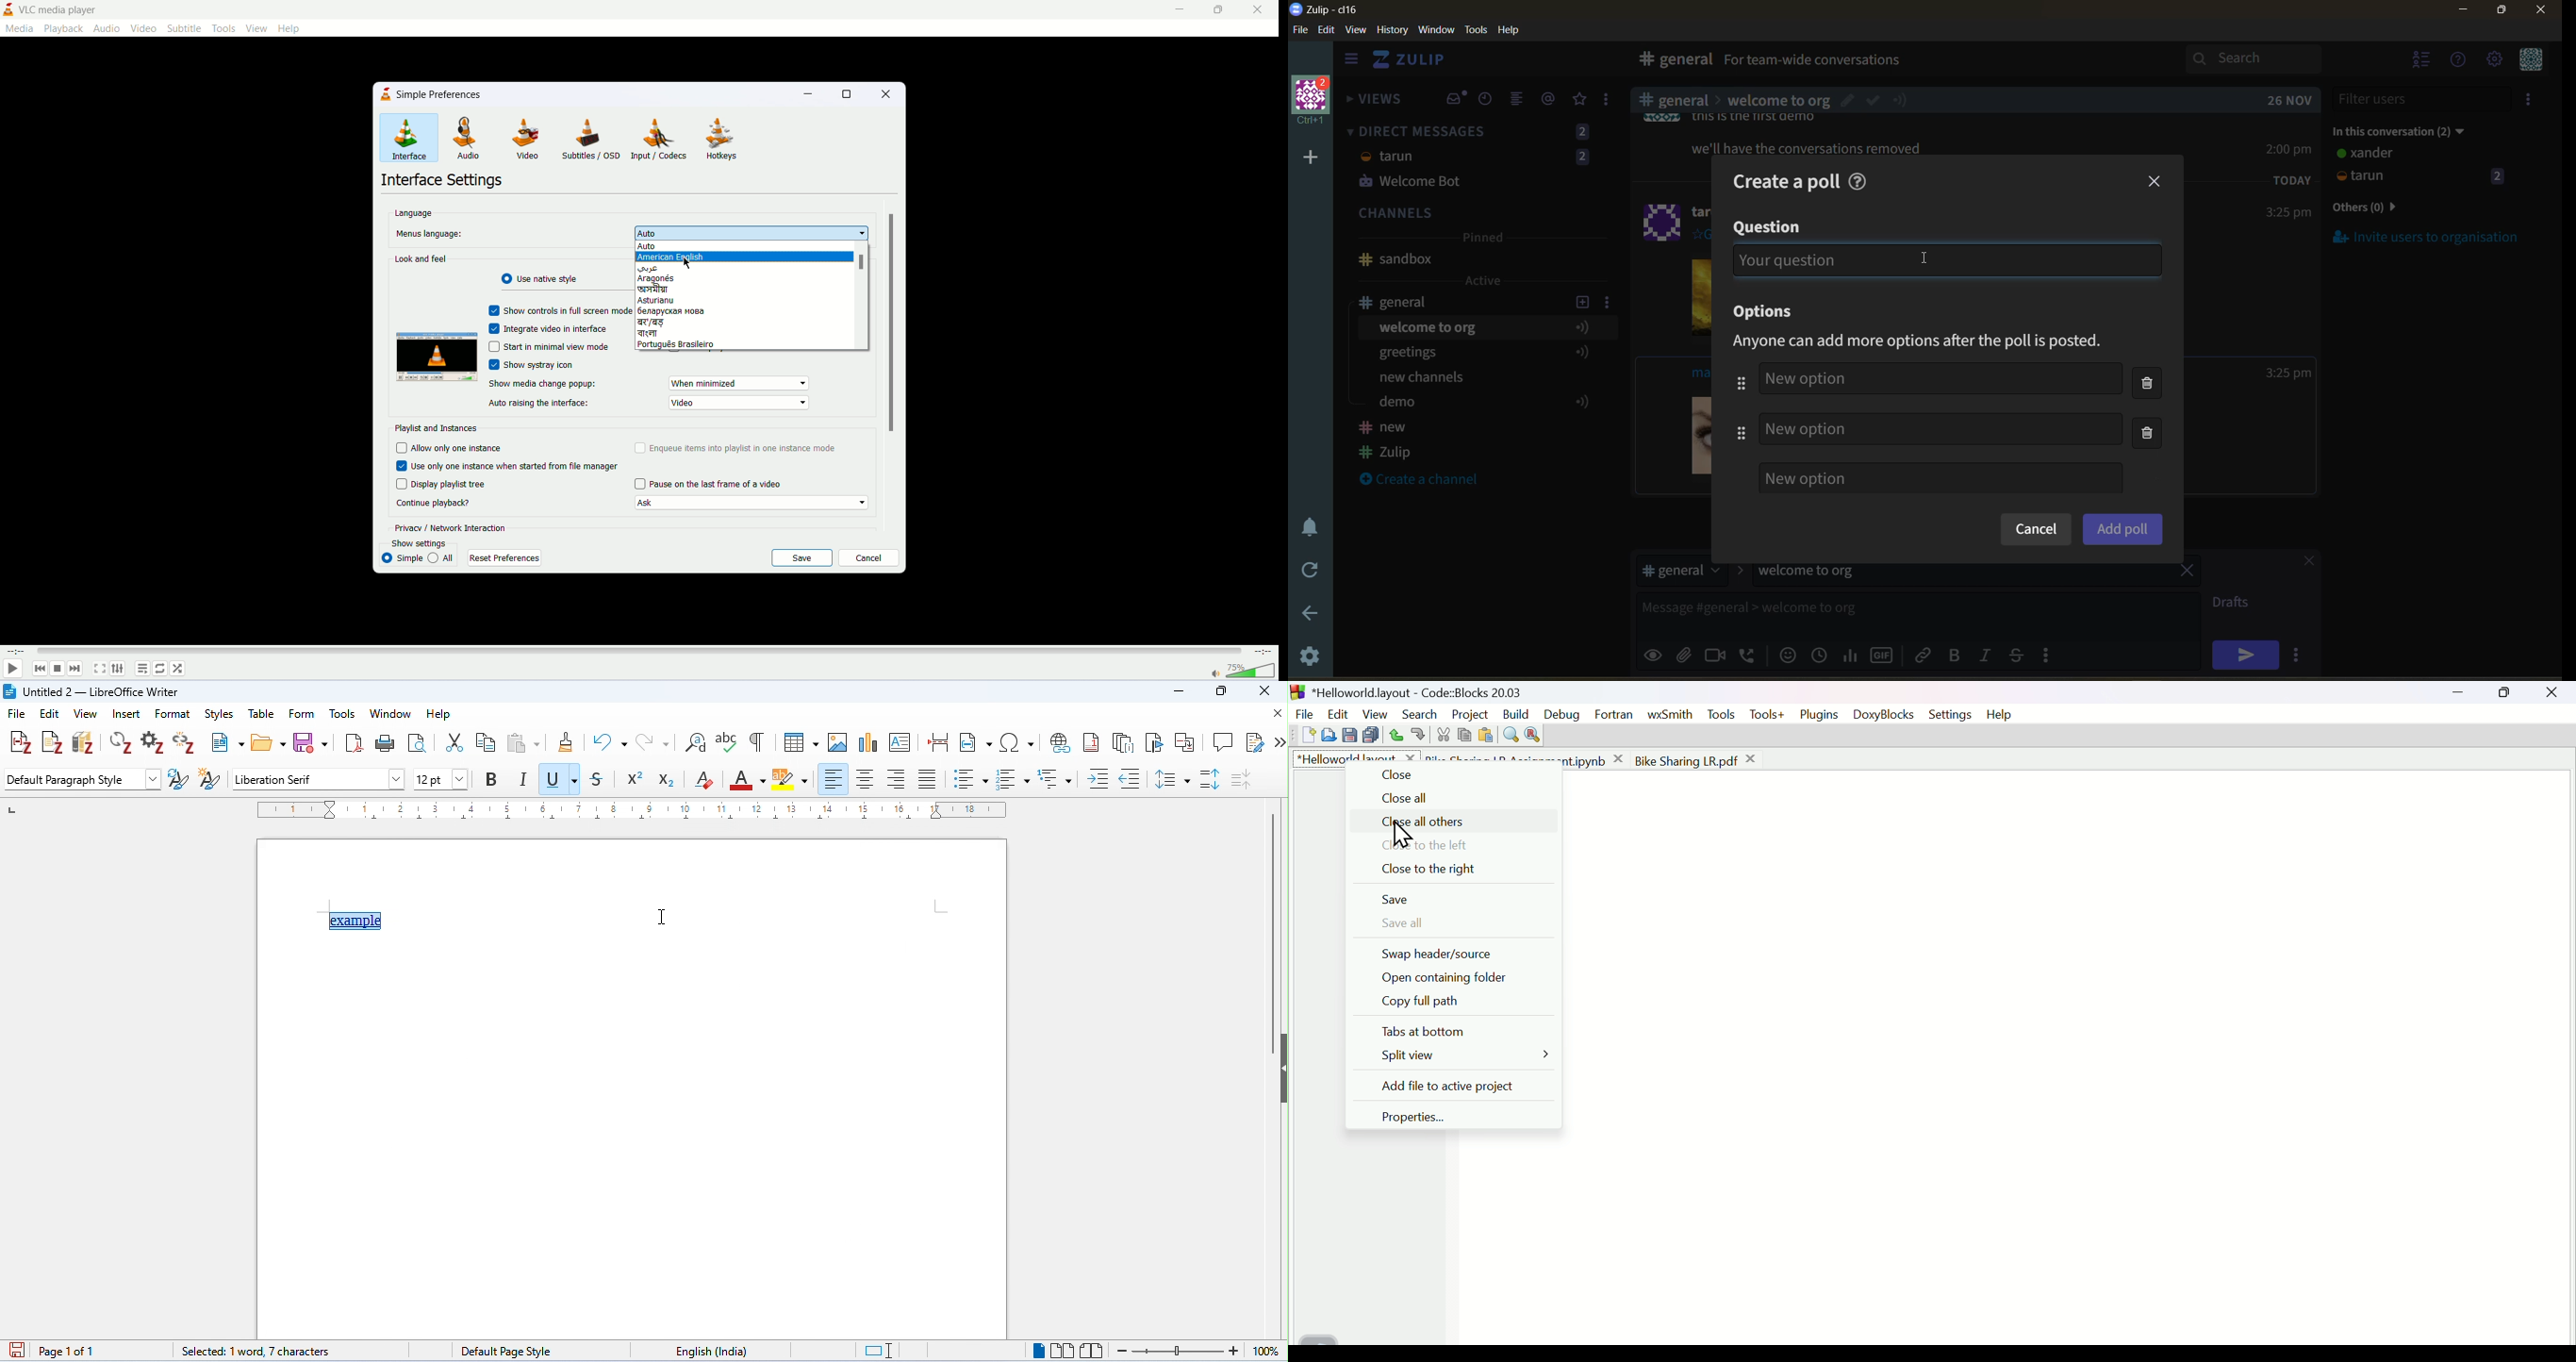  What do you see at coordinates (1396, 777) in the screenshot?
I see `Close` at bounding box center [1396, 777].